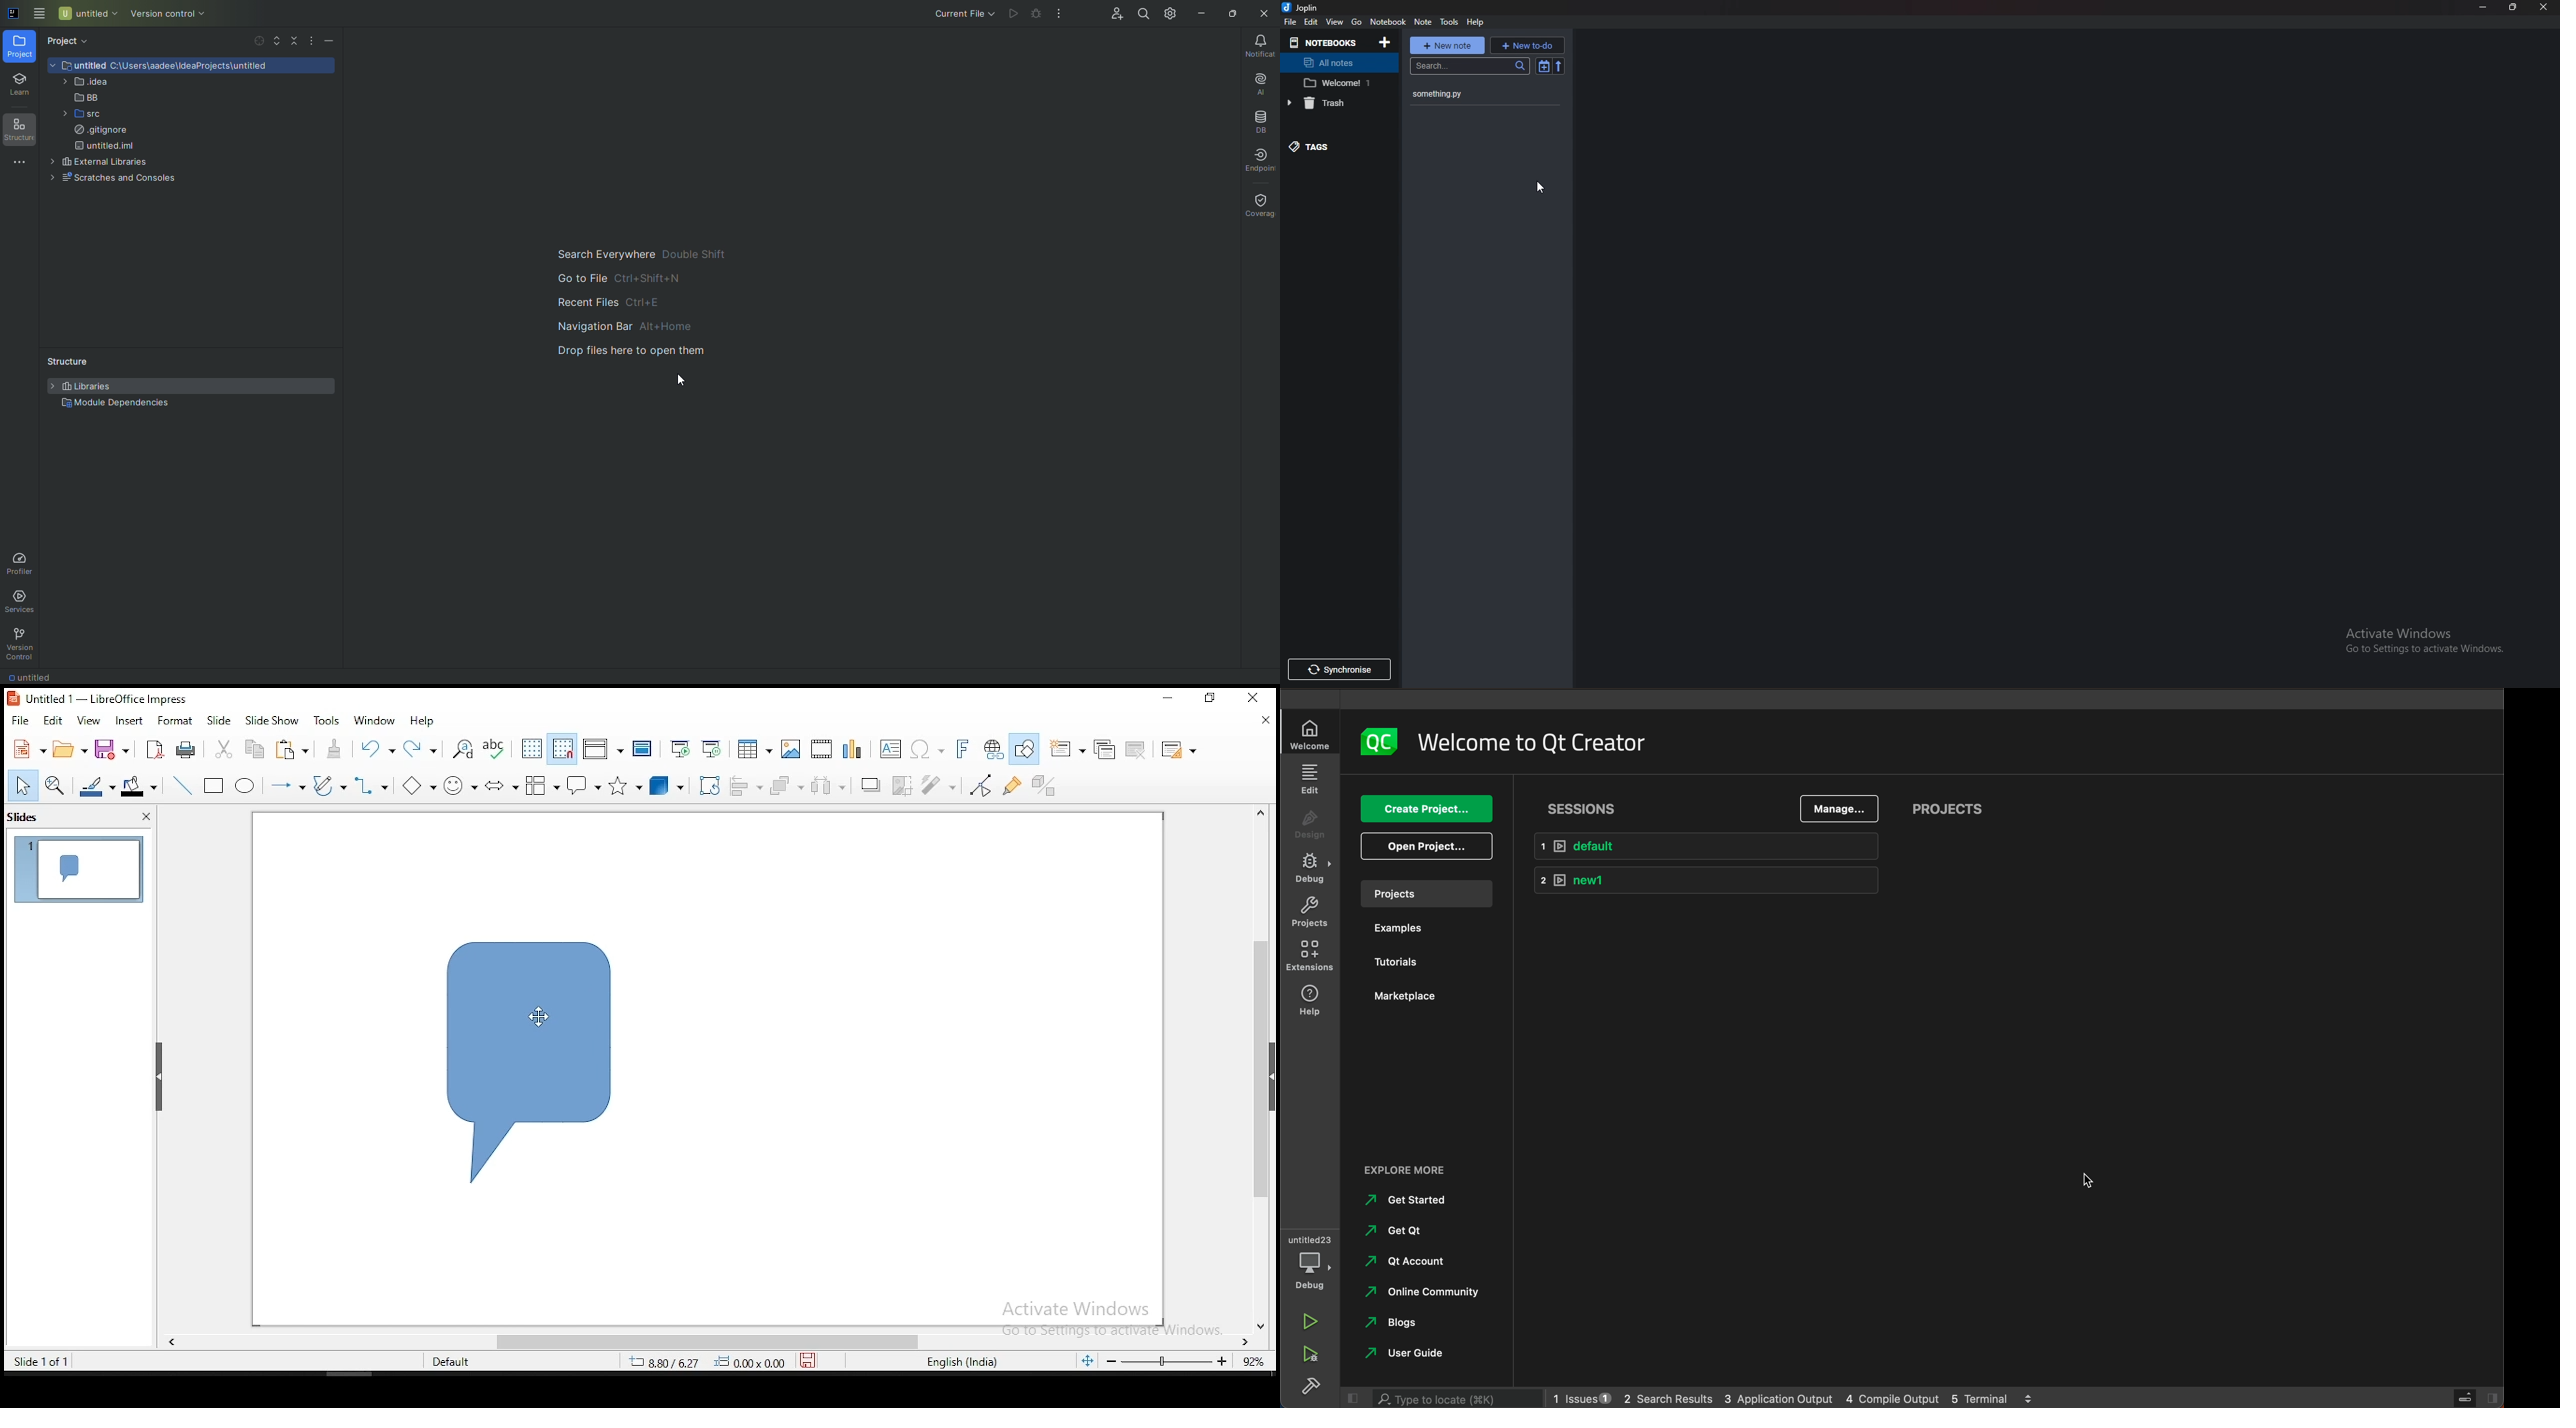  Describe the element at coordinates (533, 749) in the screenshot. I see `display grid` at that location.